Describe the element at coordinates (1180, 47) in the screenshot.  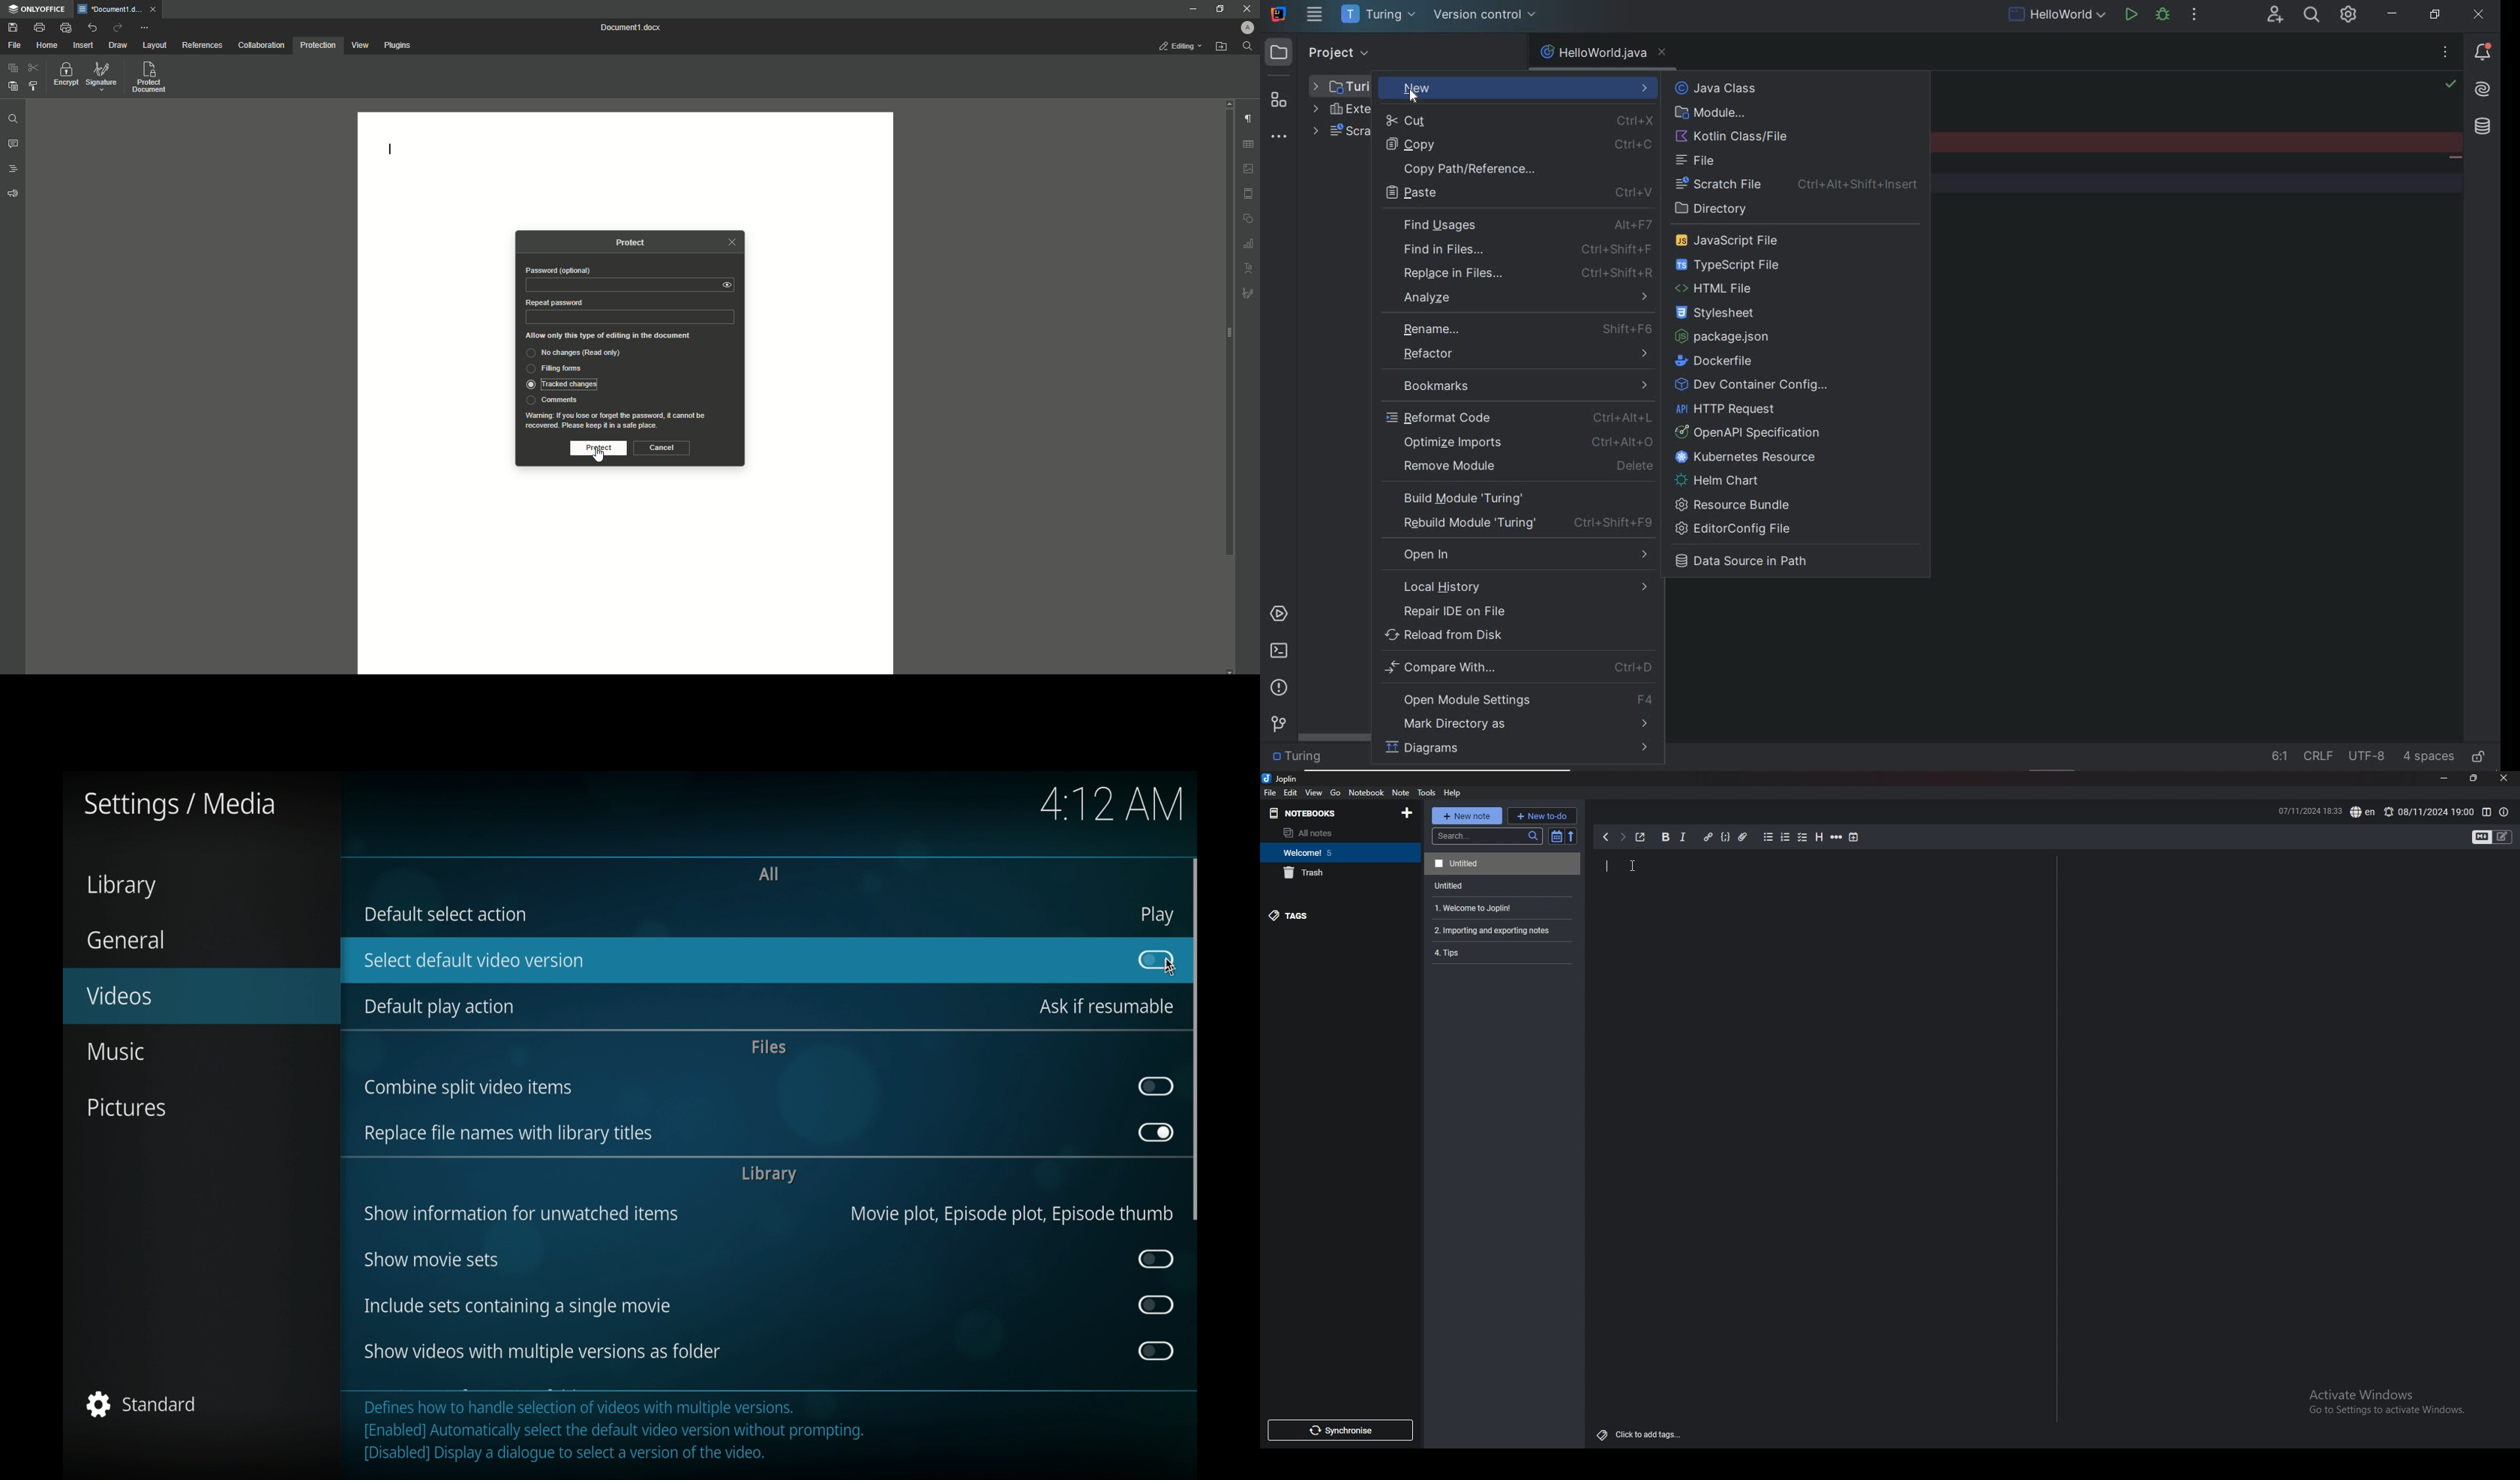
I see `Editing` at that location.